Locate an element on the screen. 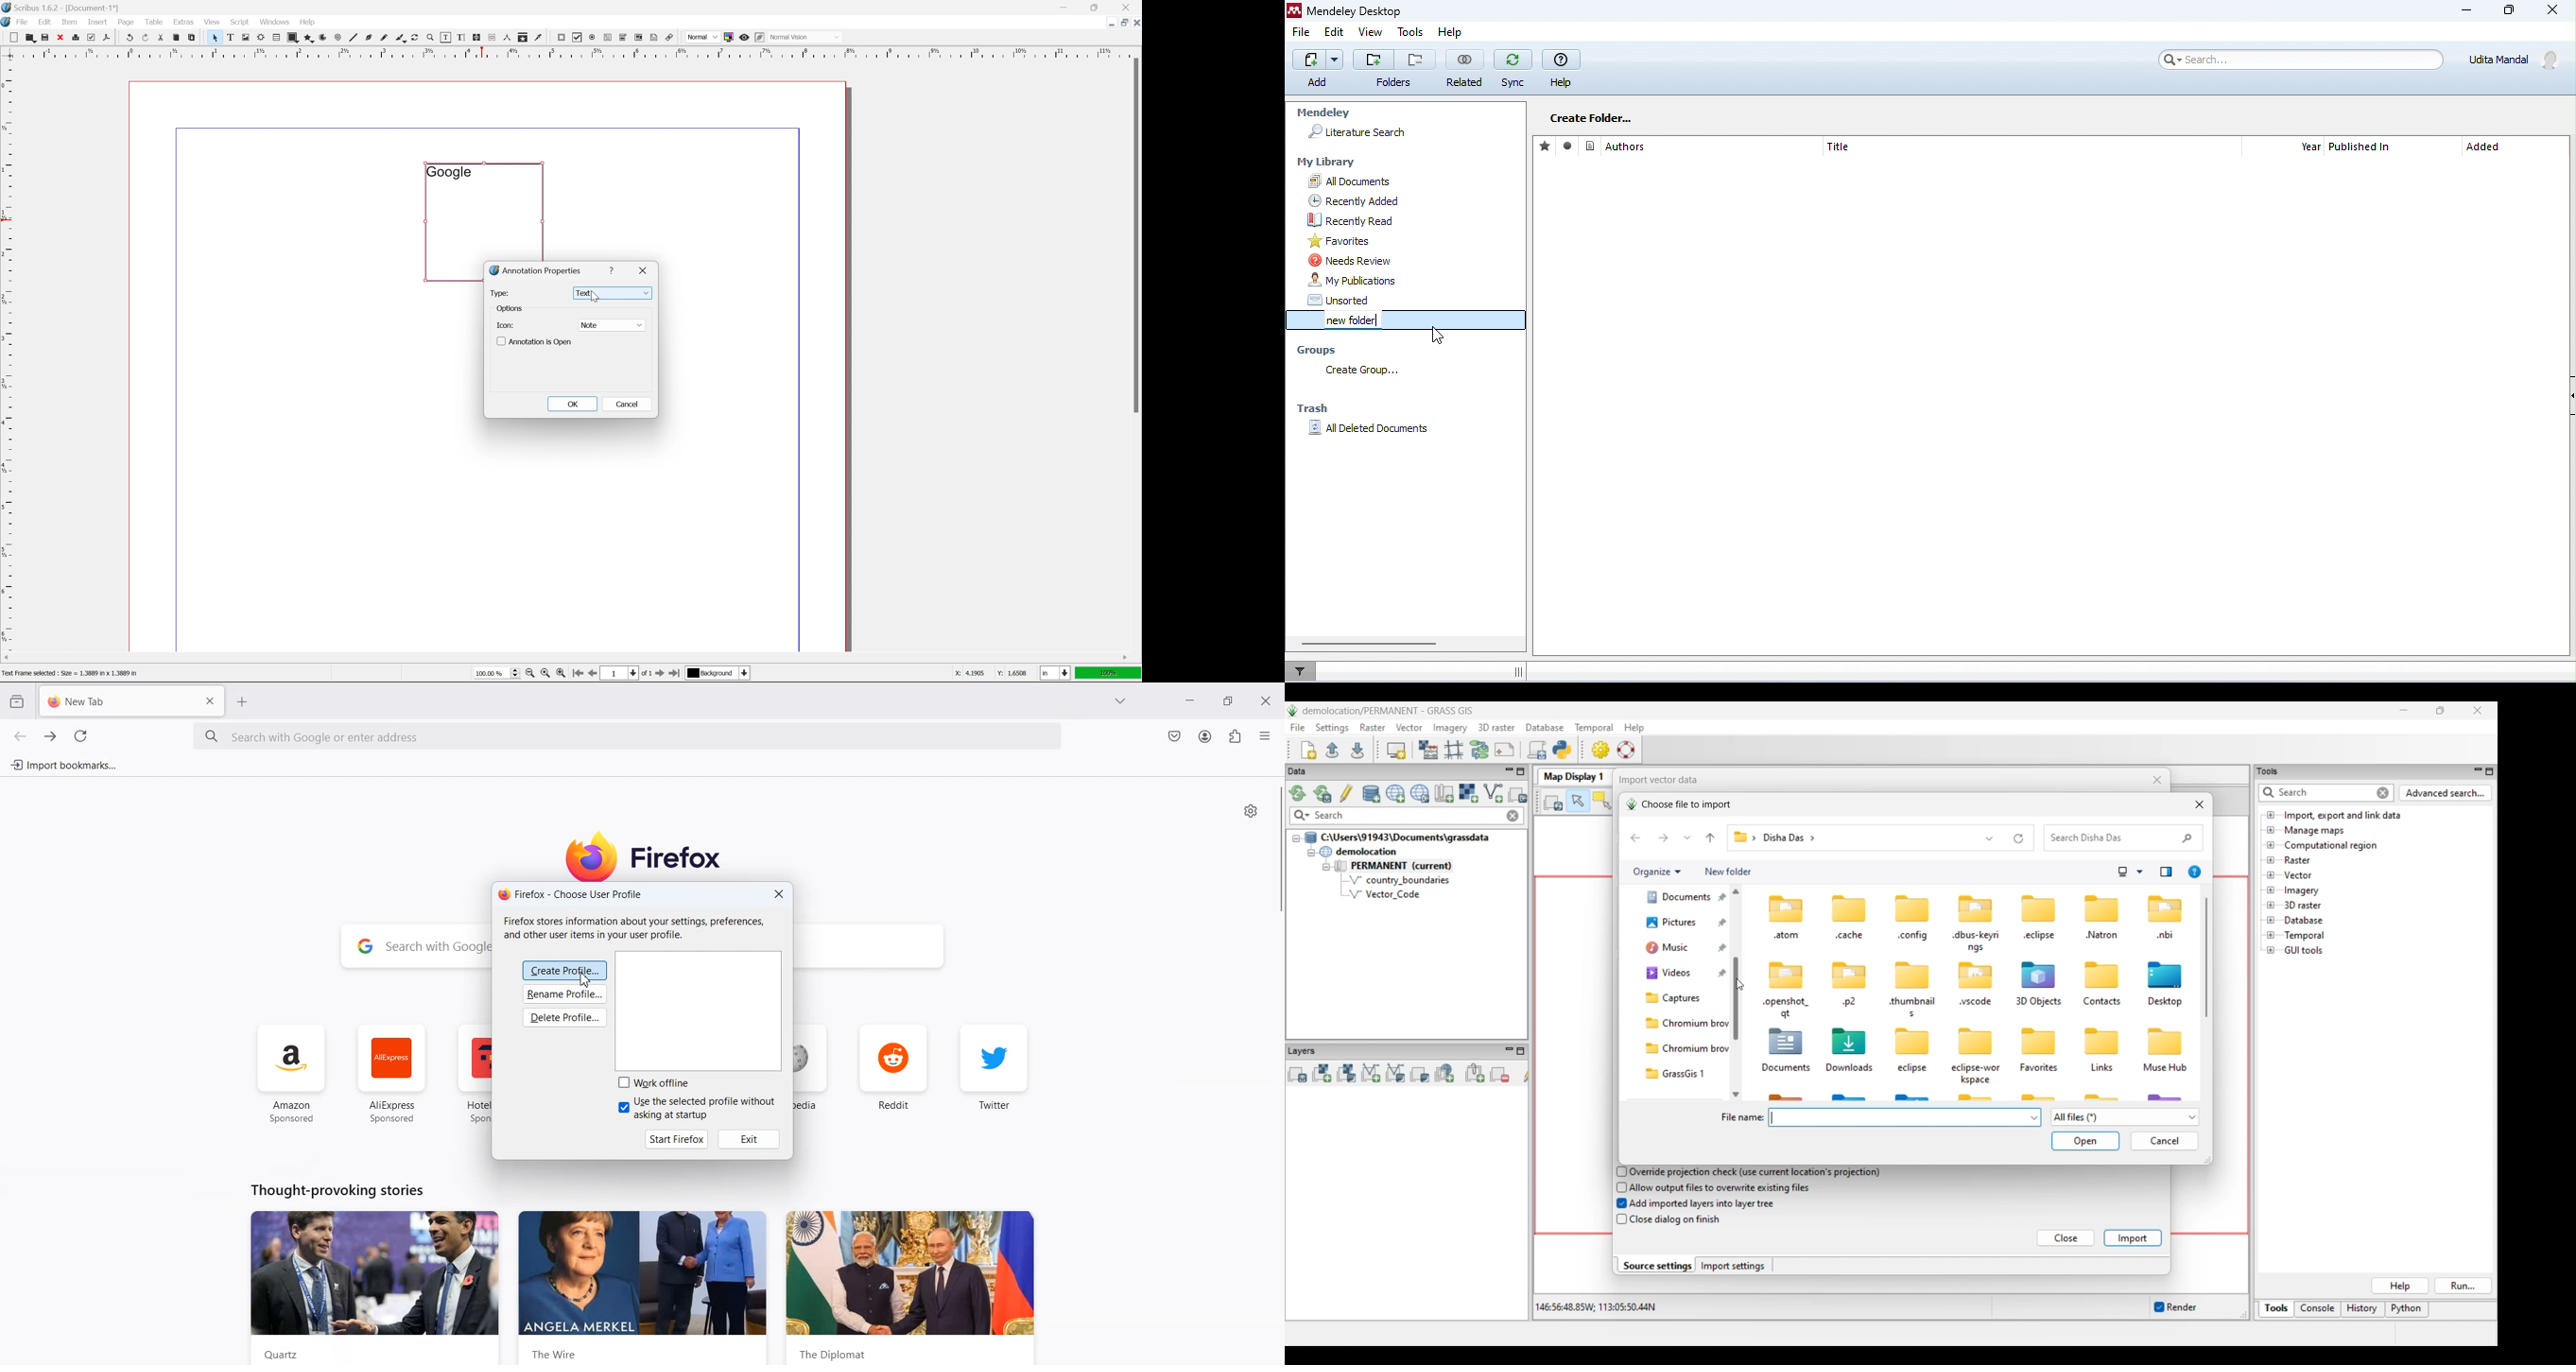  add is located at coordinates (1373, 59).